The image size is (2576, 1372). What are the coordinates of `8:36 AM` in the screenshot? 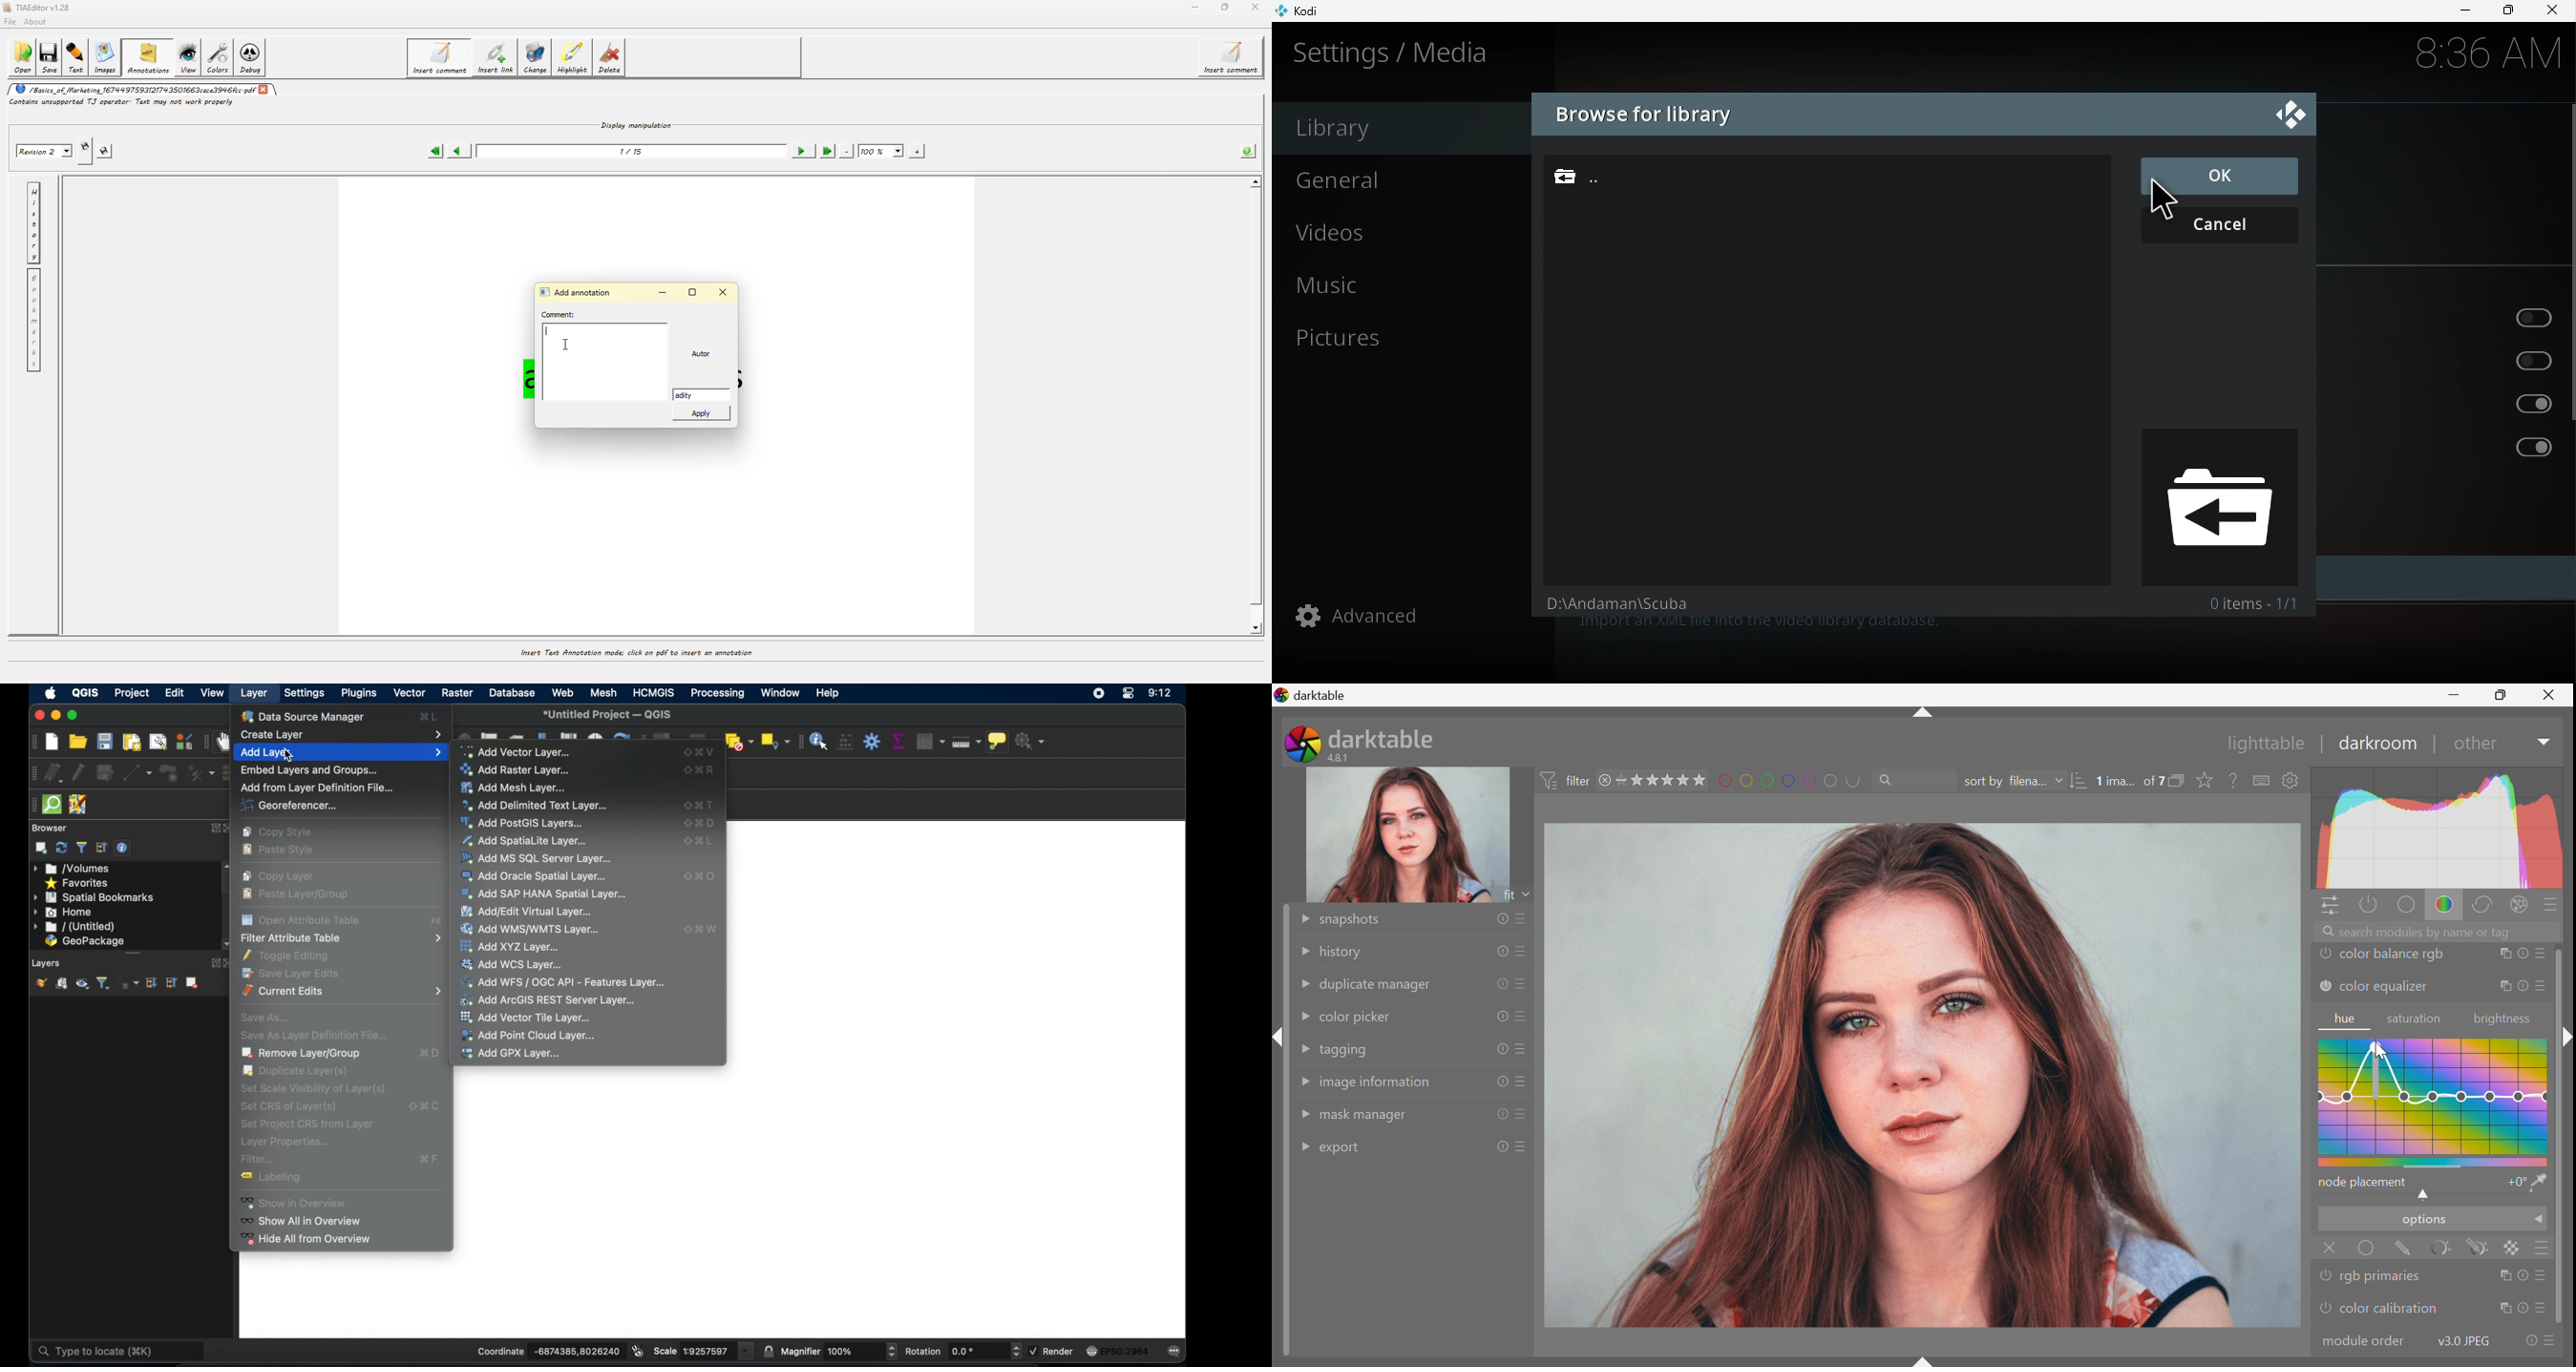 It's located at (2480, 56).